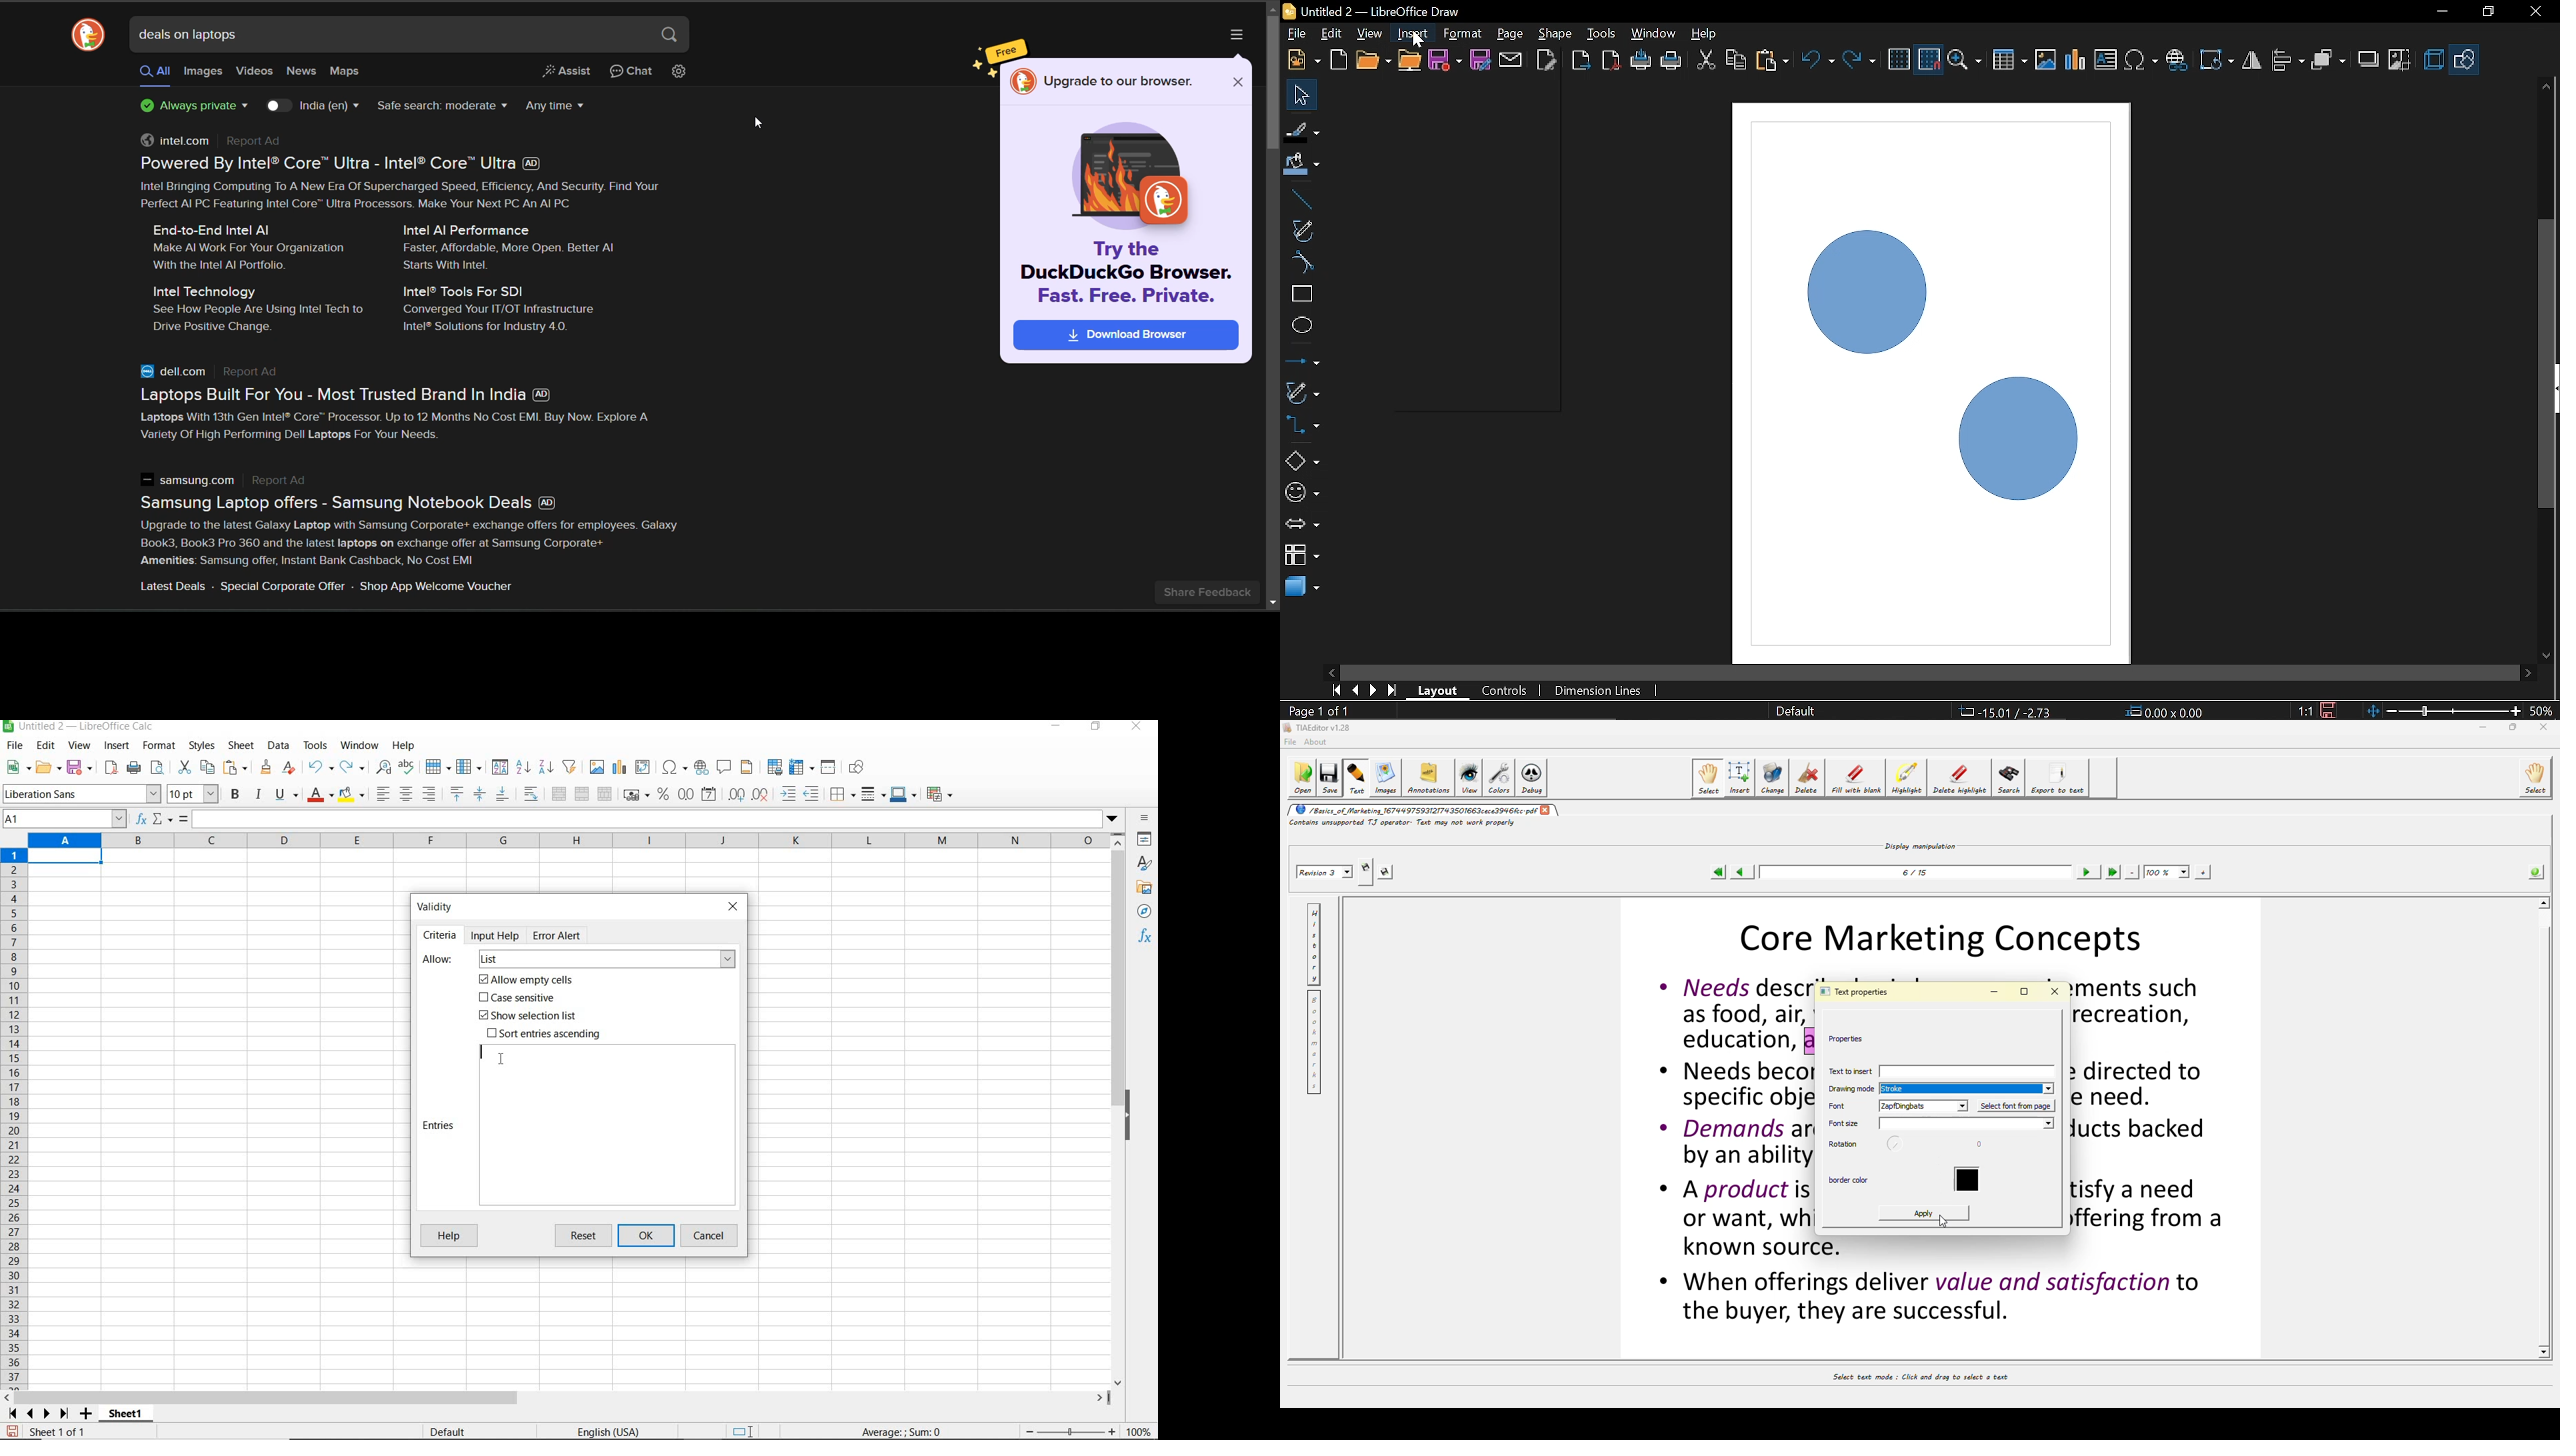  I want to click on download browser, so click(1123, 337).